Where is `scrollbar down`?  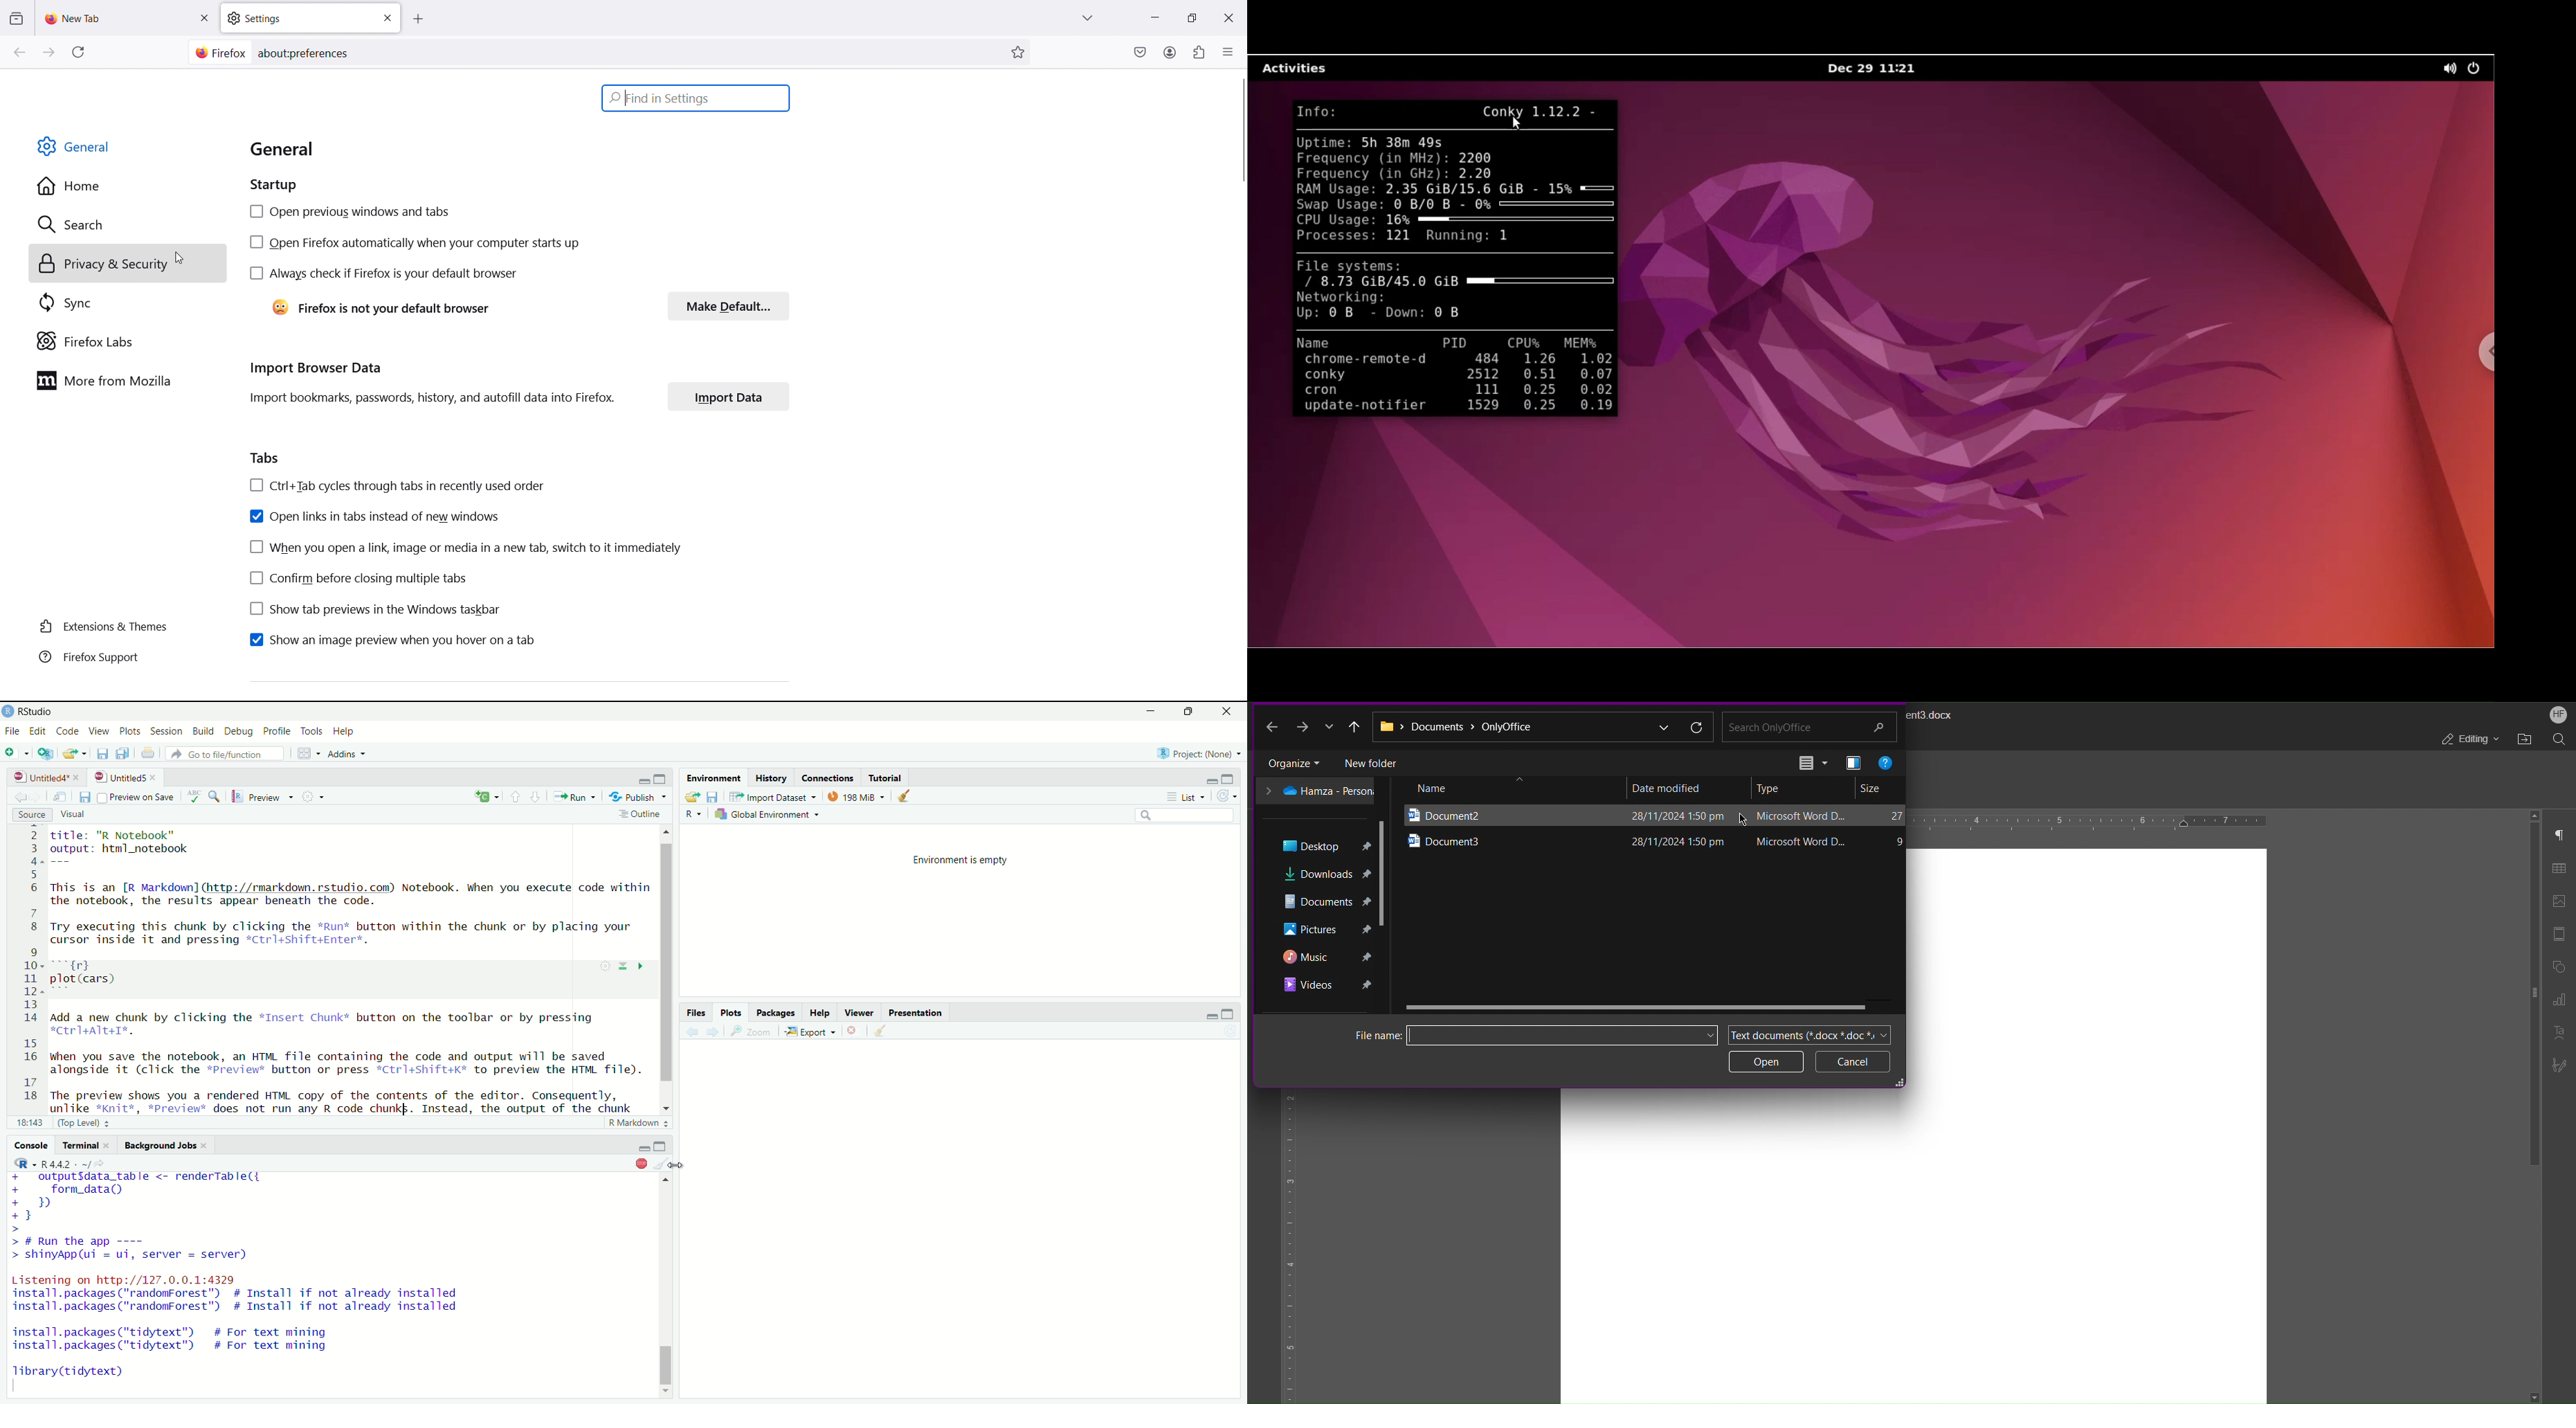 scrollbar down is located at coordinates (664, 1394).